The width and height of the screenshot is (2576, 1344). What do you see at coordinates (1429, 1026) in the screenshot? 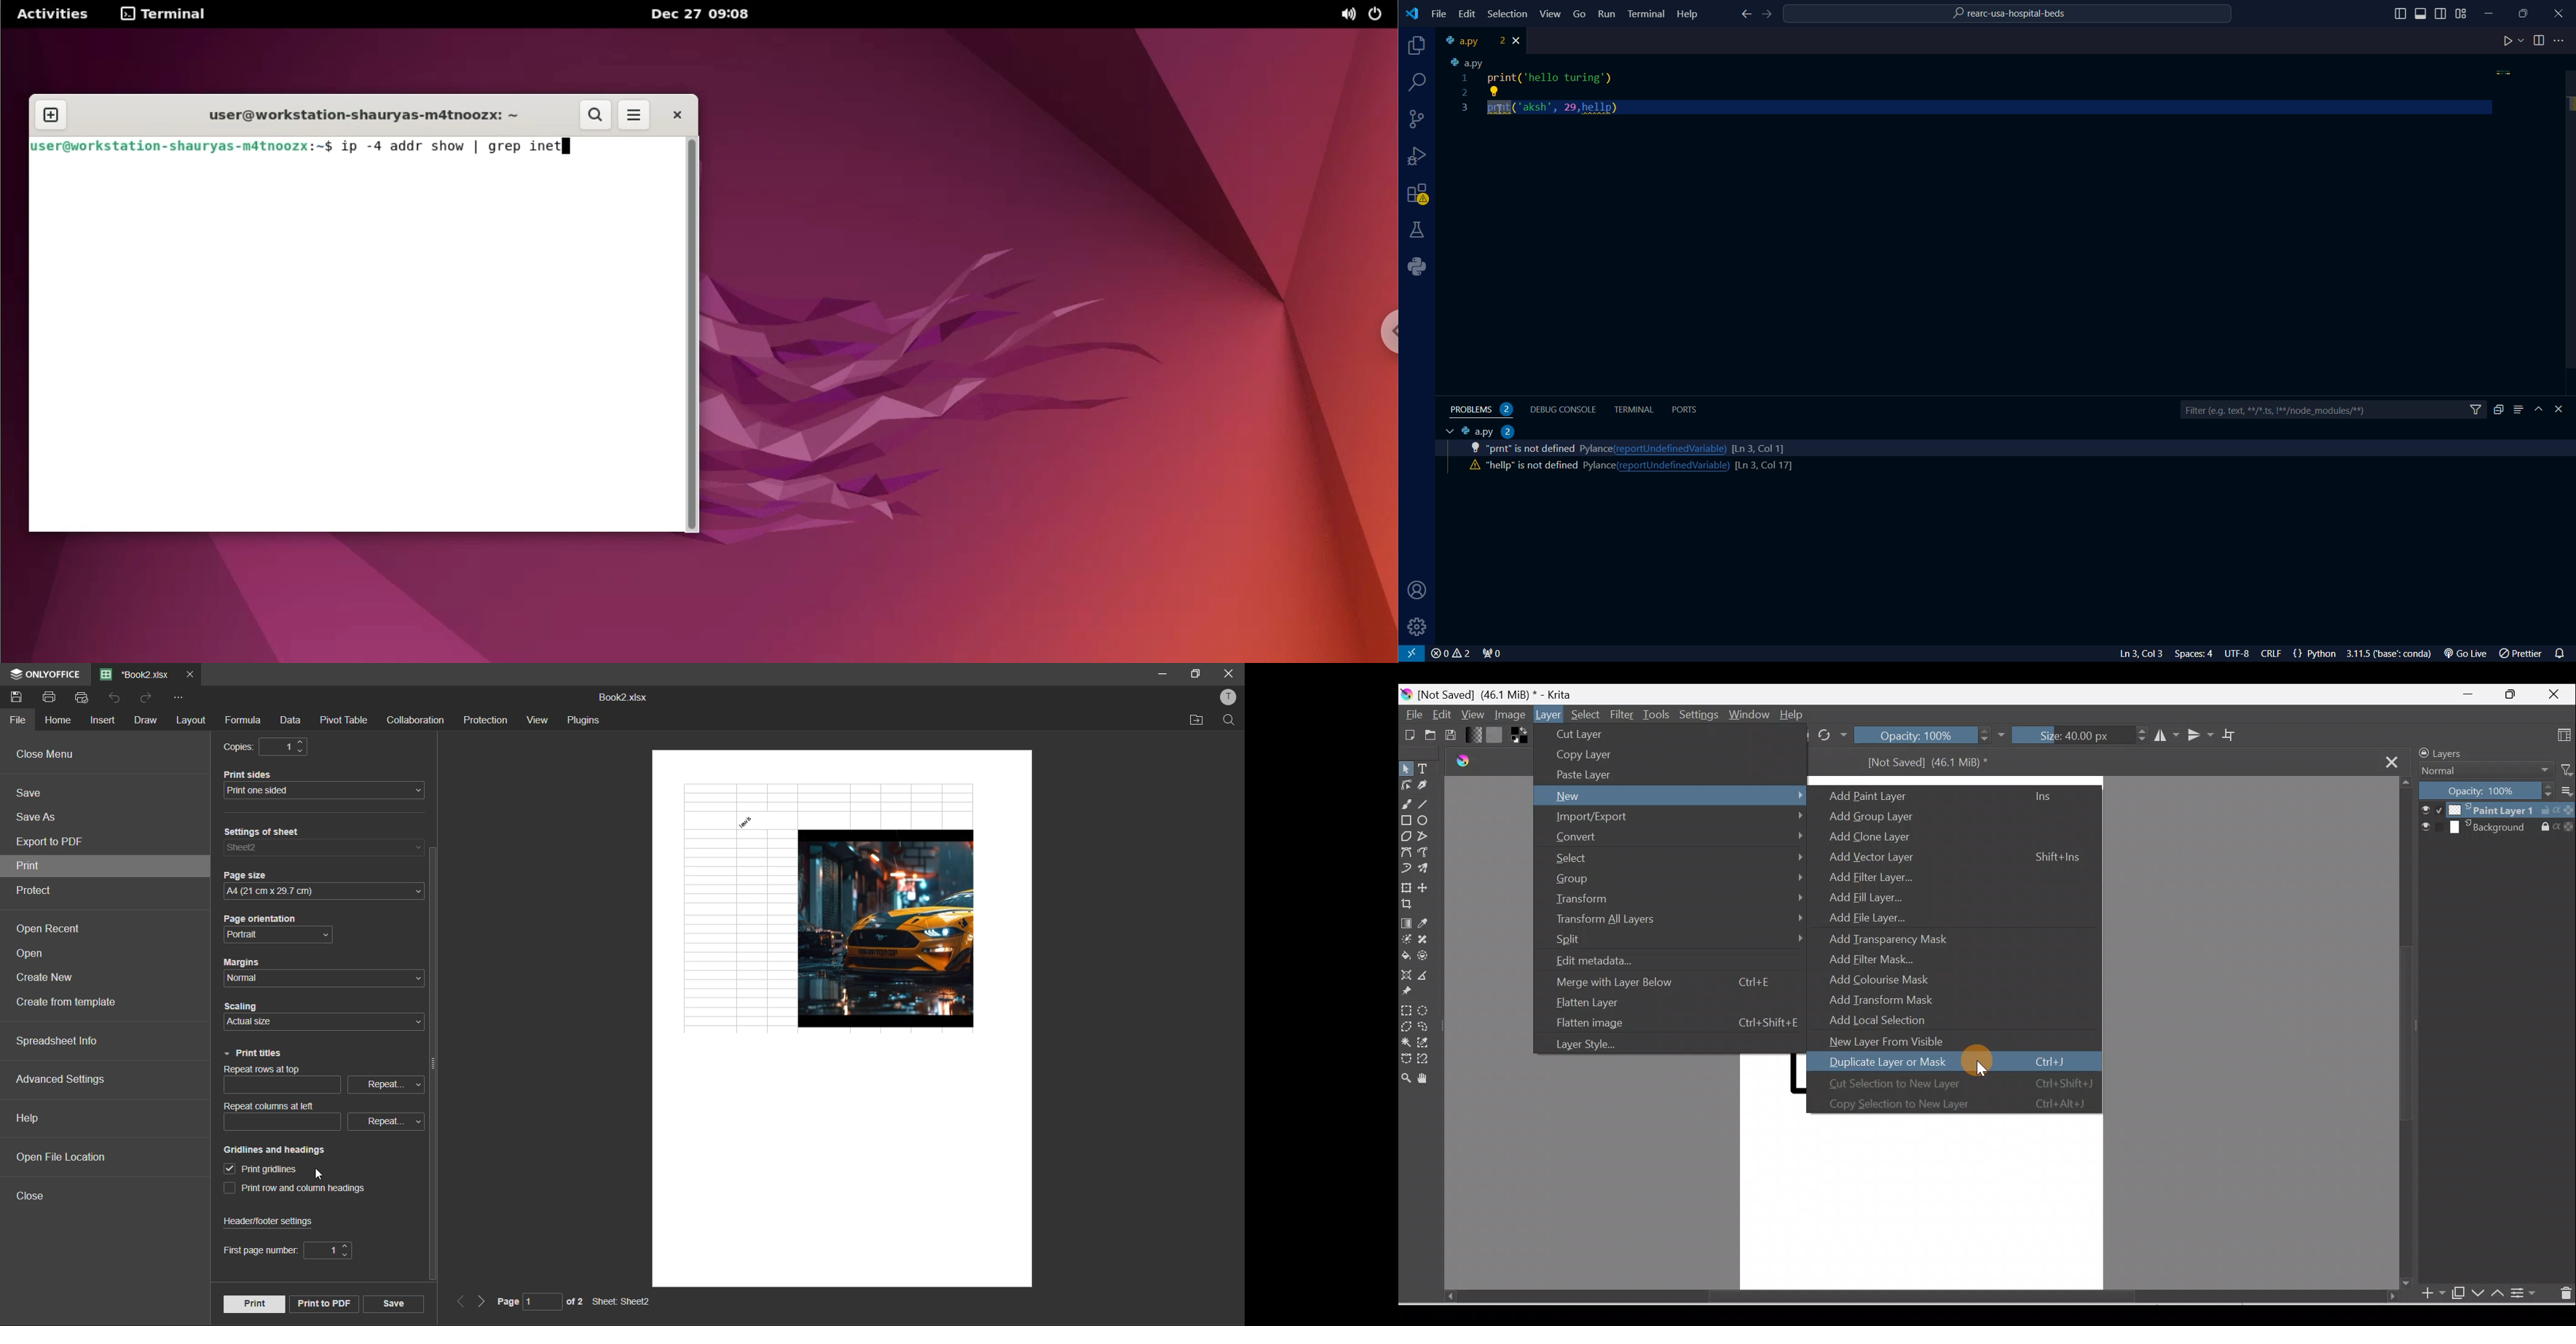
I see `Freehand selection tool` at bounding box center [1429, 1026].